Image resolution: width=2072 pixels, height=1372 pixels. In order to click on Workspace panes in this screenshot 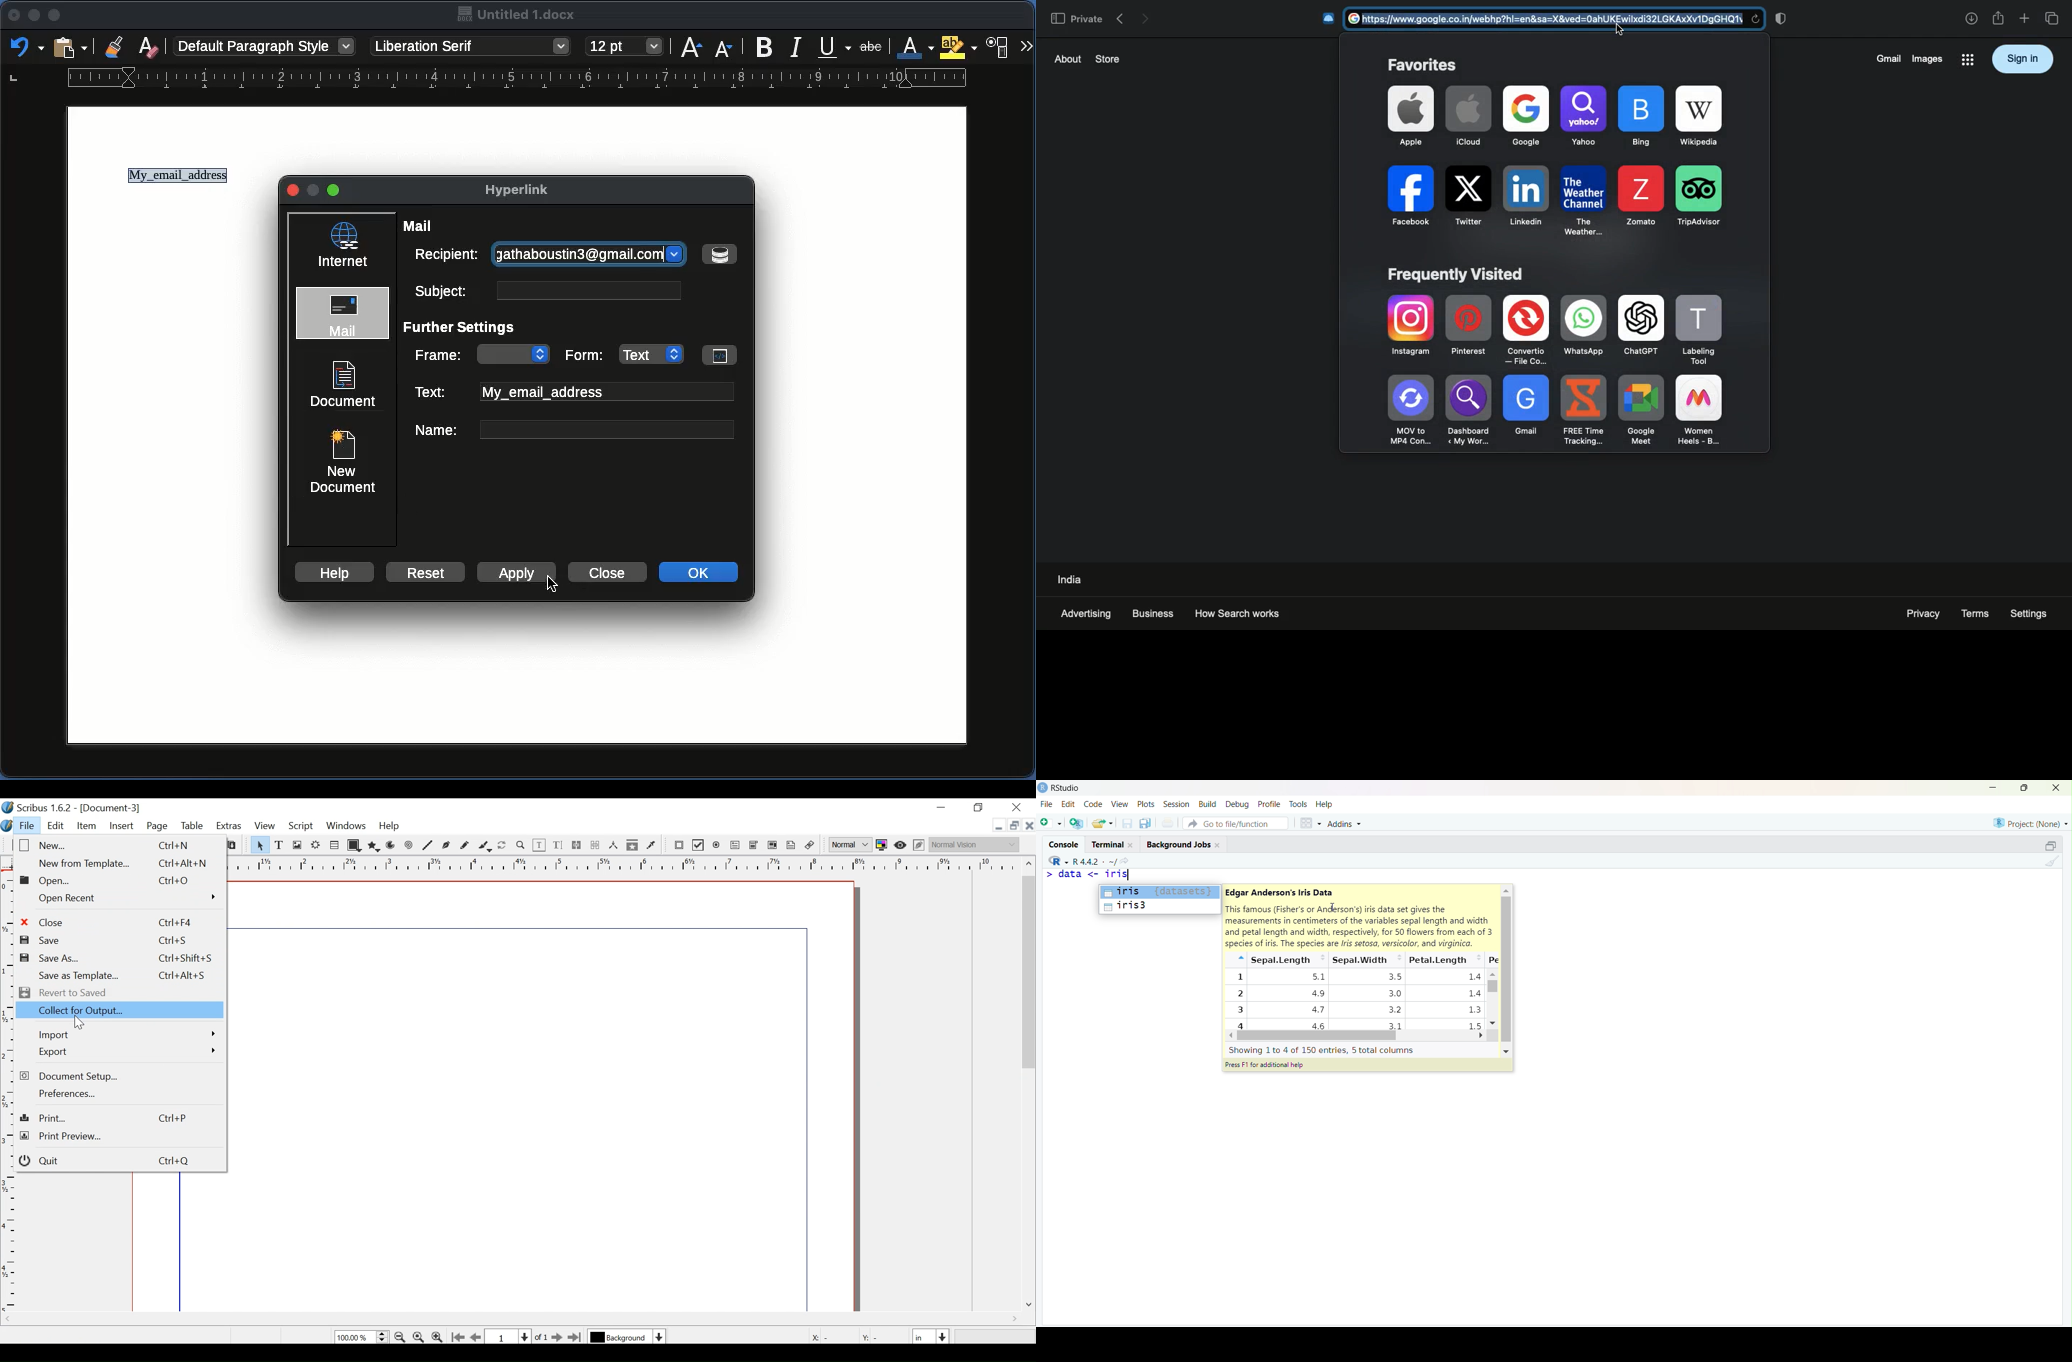, I will do `click(1308, 822)`.